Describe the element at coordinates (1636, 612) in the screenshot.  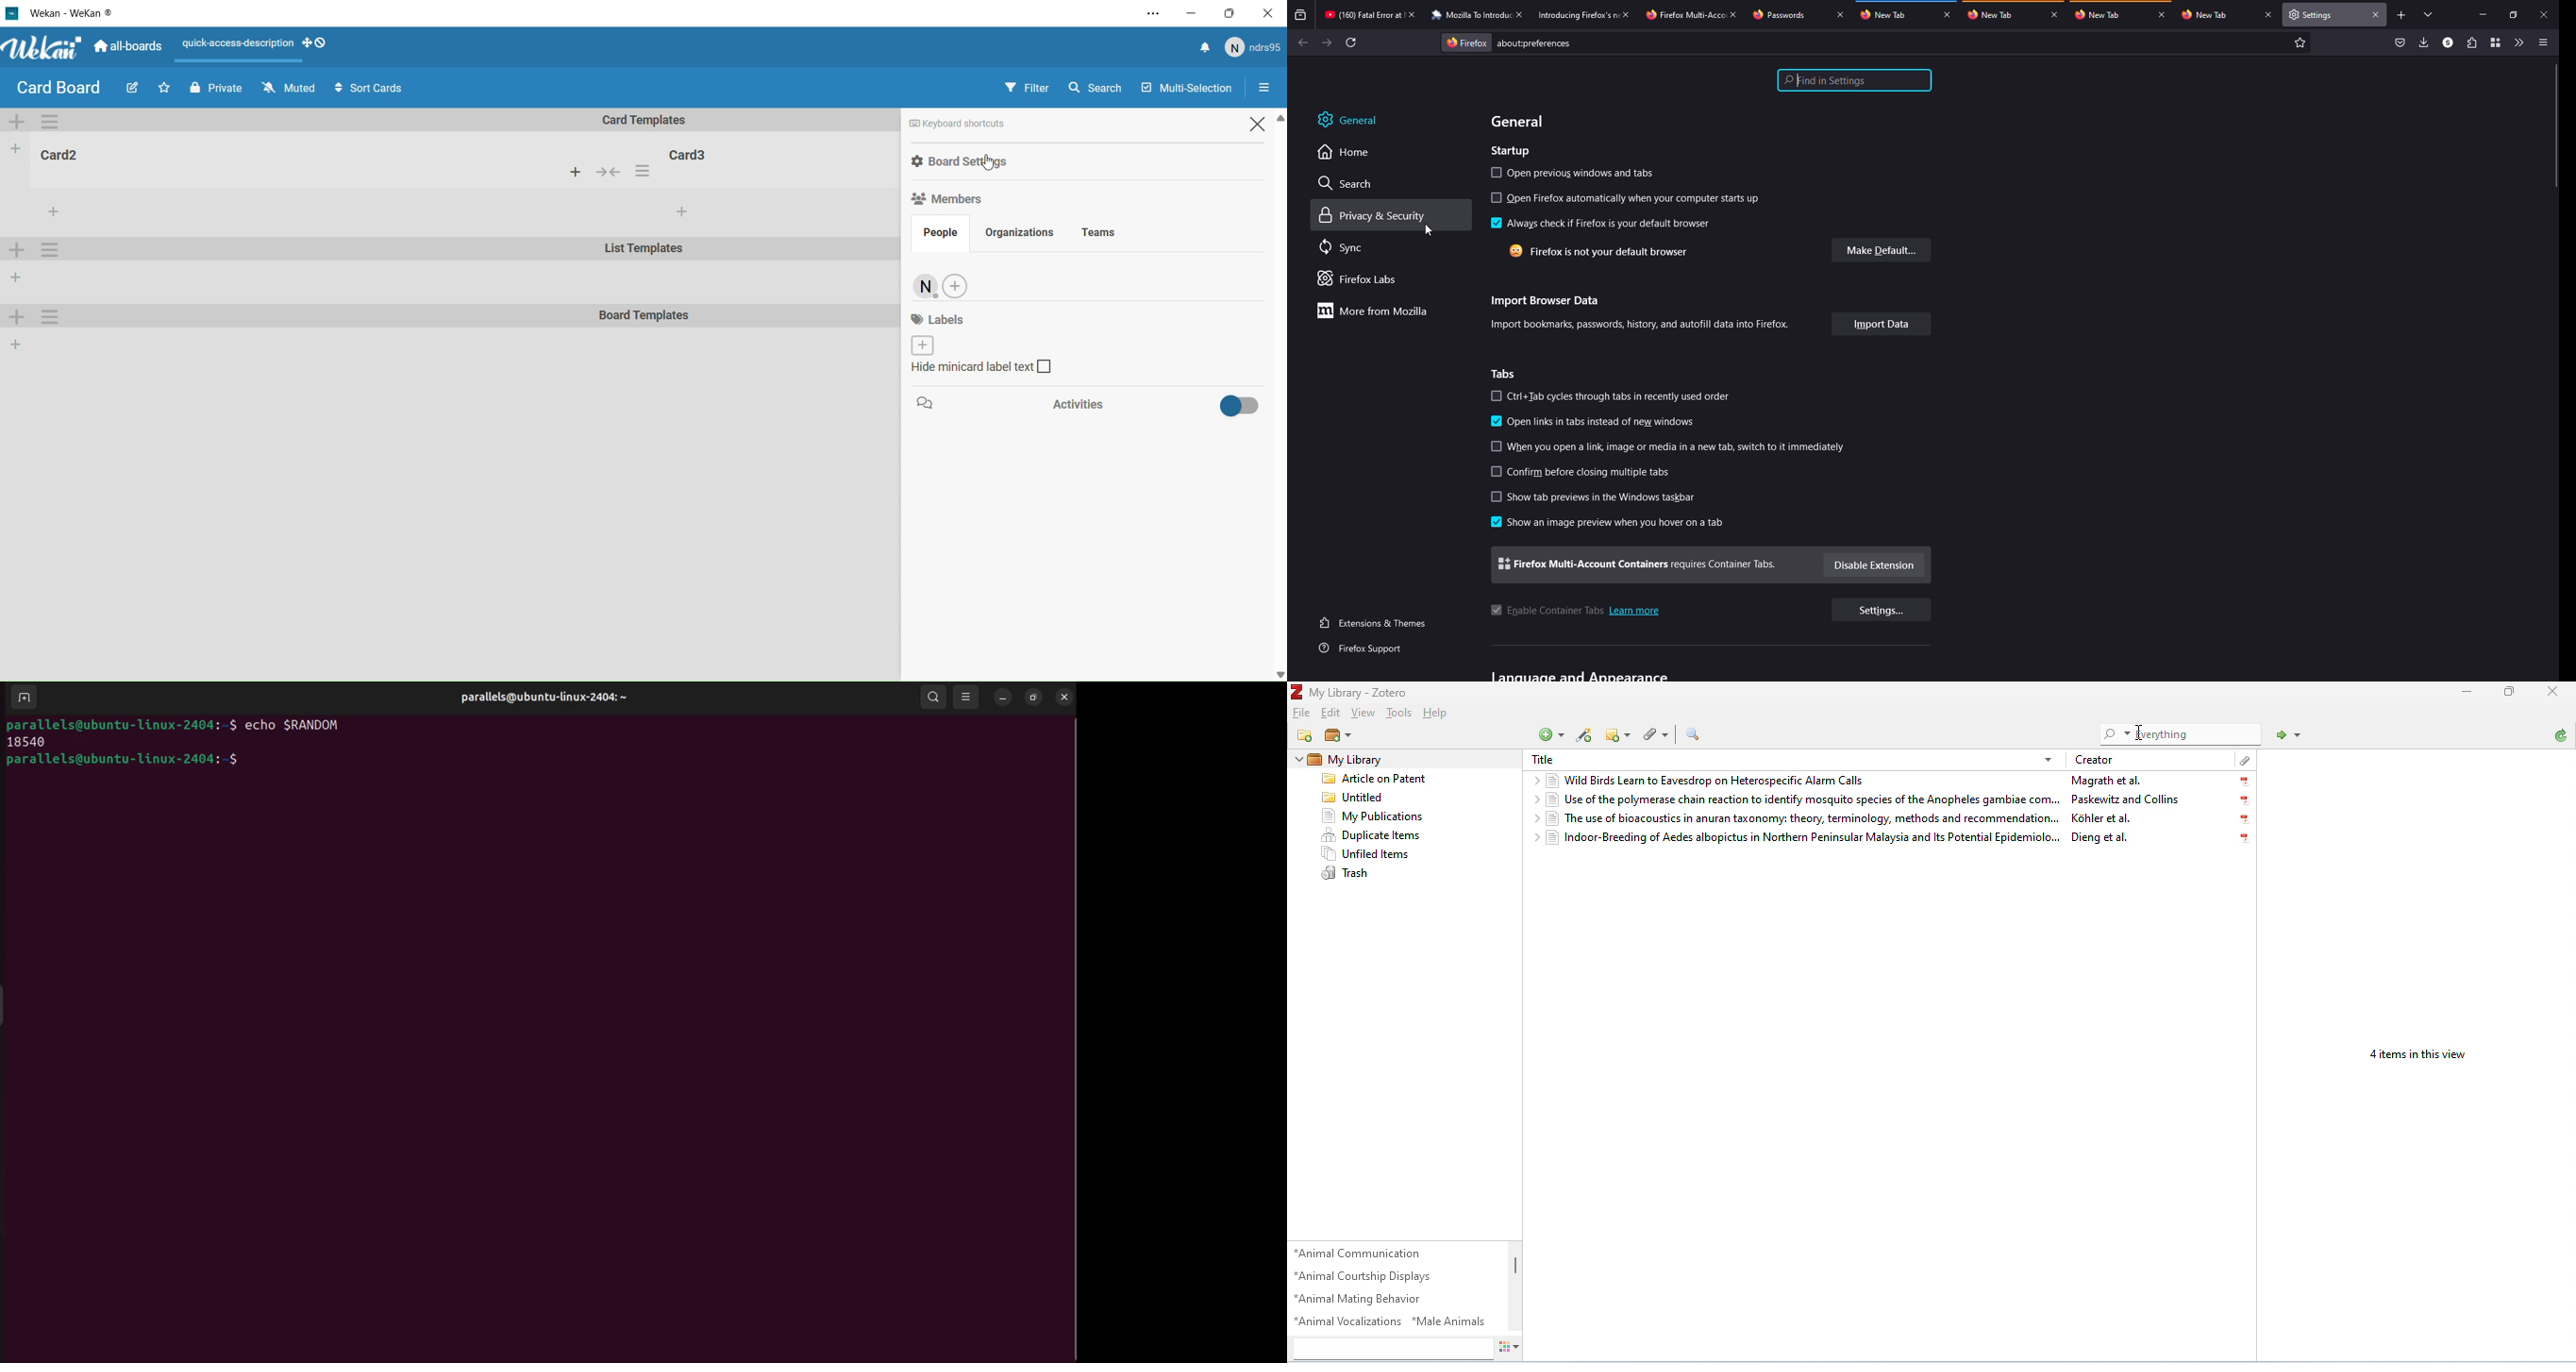
I see `learn more` at that location.